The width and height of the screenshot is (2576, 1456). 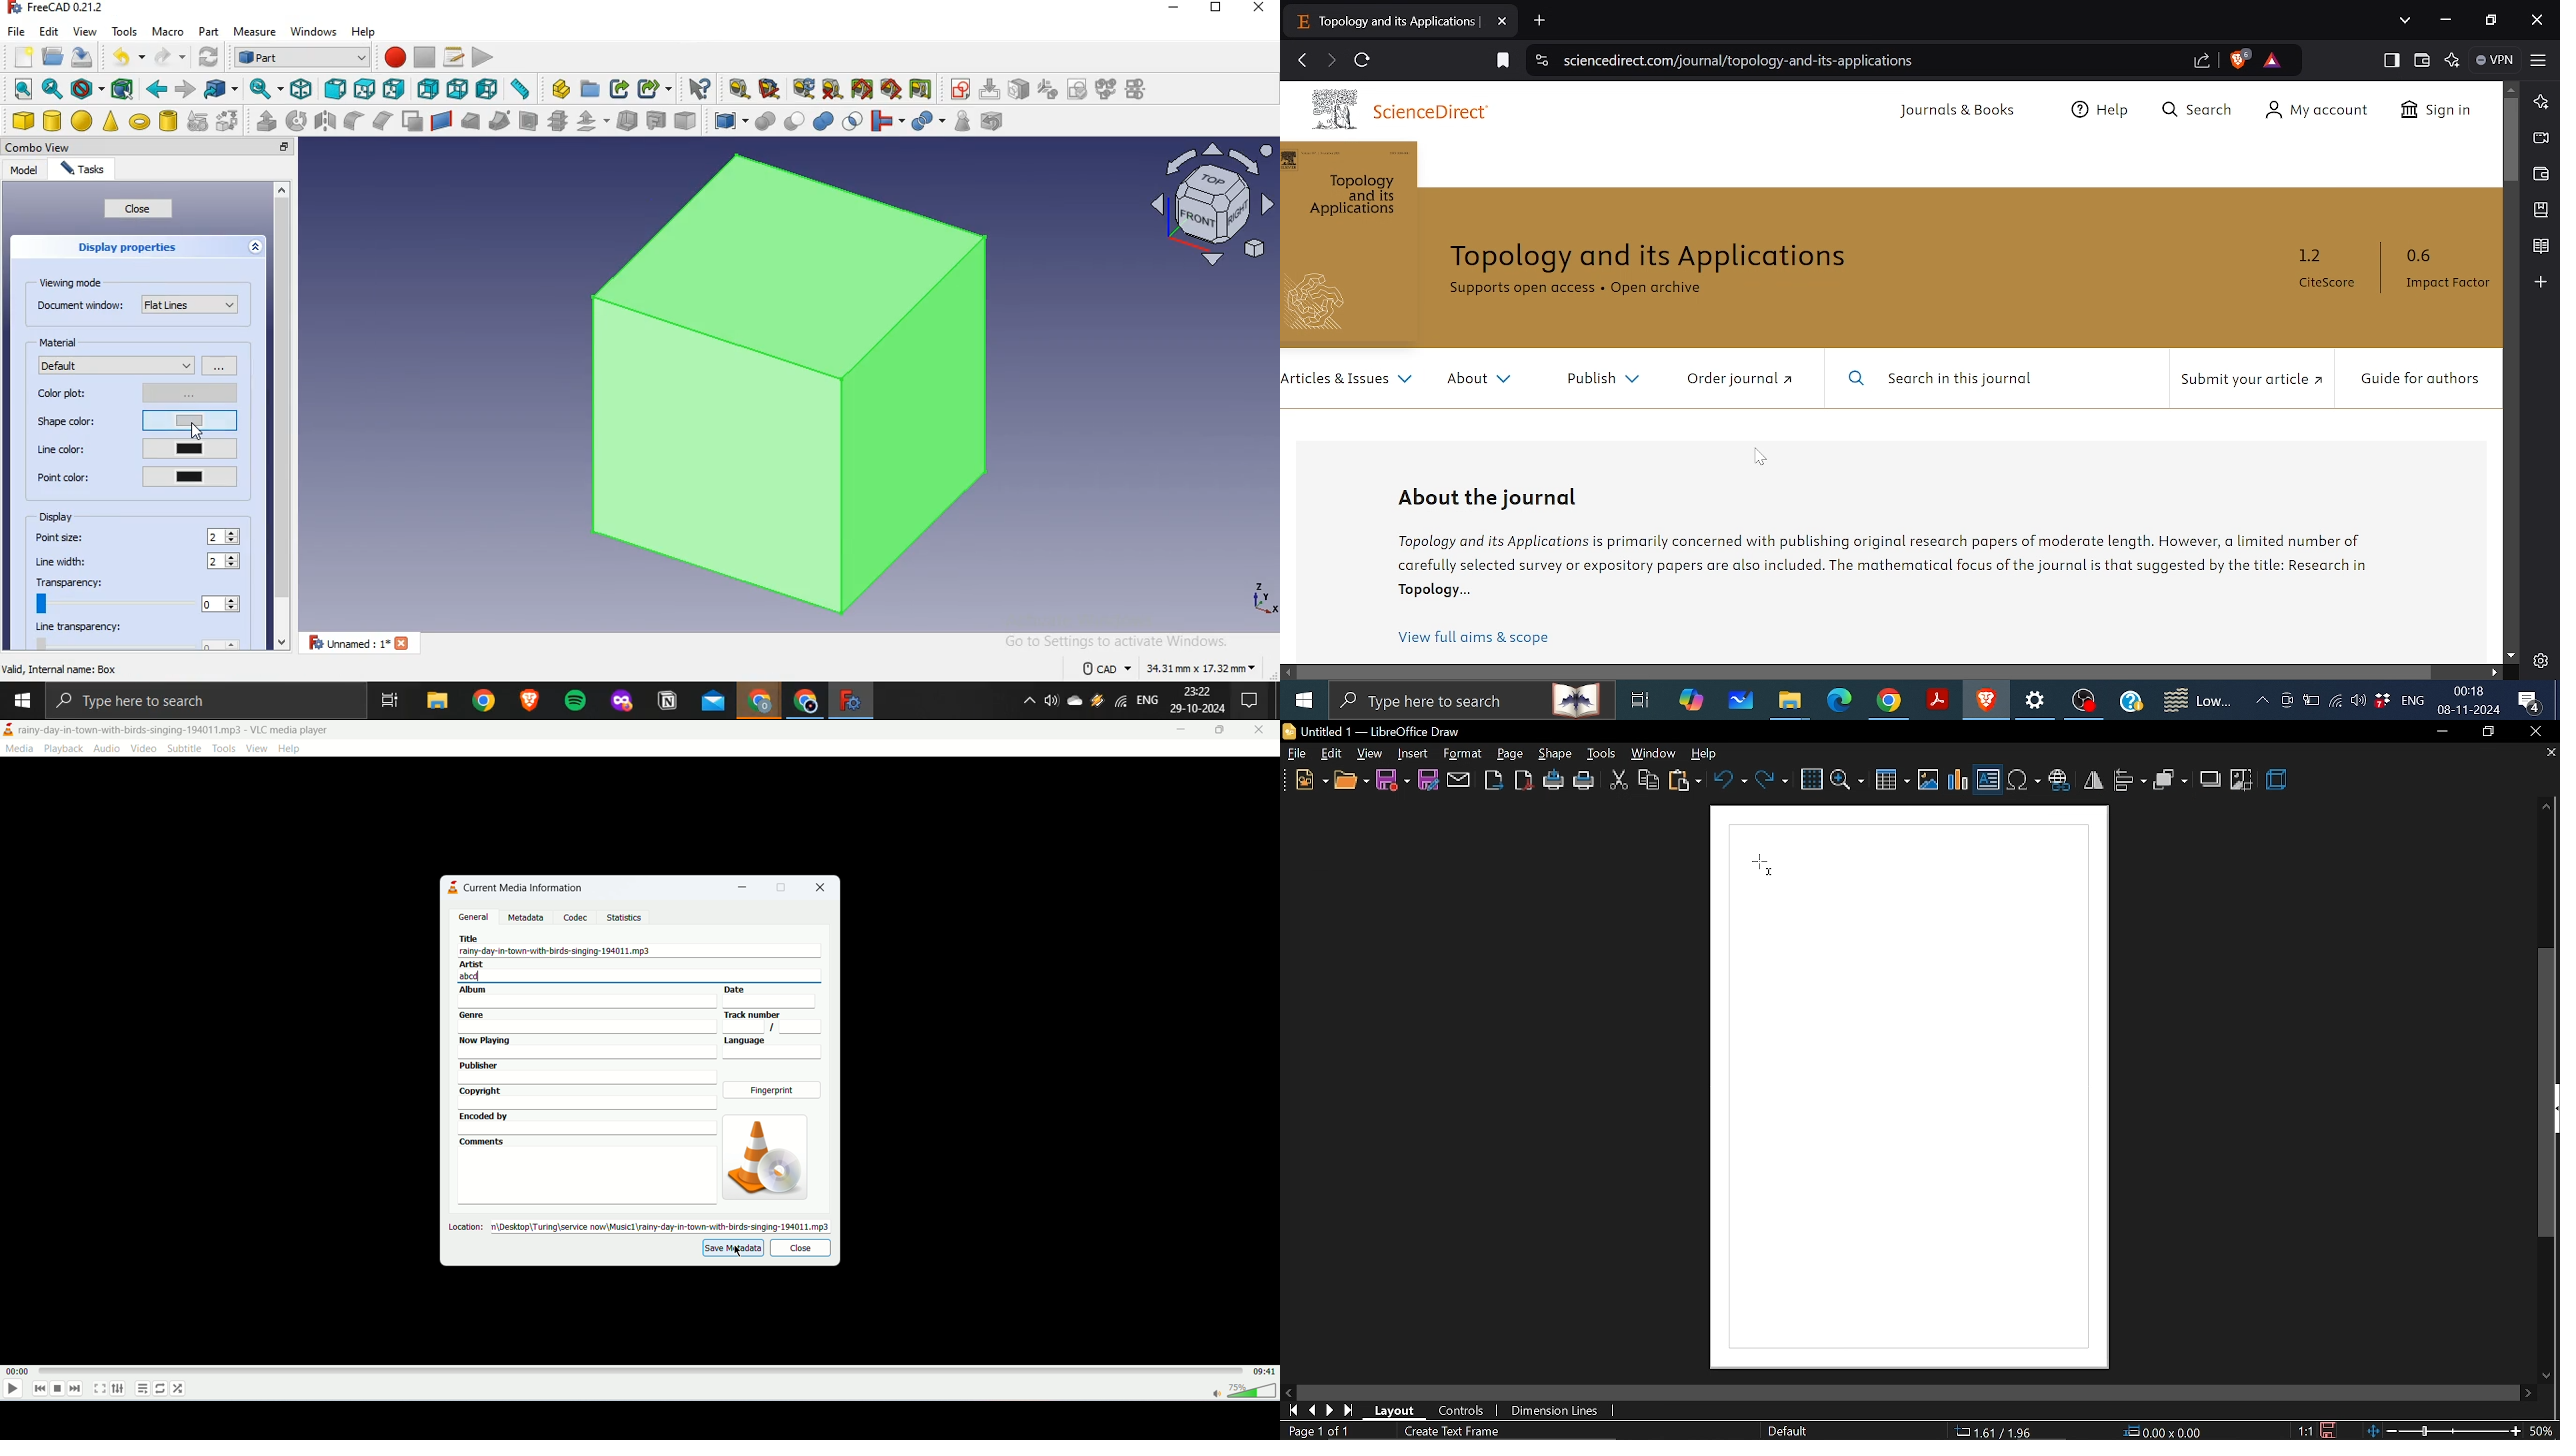 I want to click on Notifications, so click(x=2530, y=701).